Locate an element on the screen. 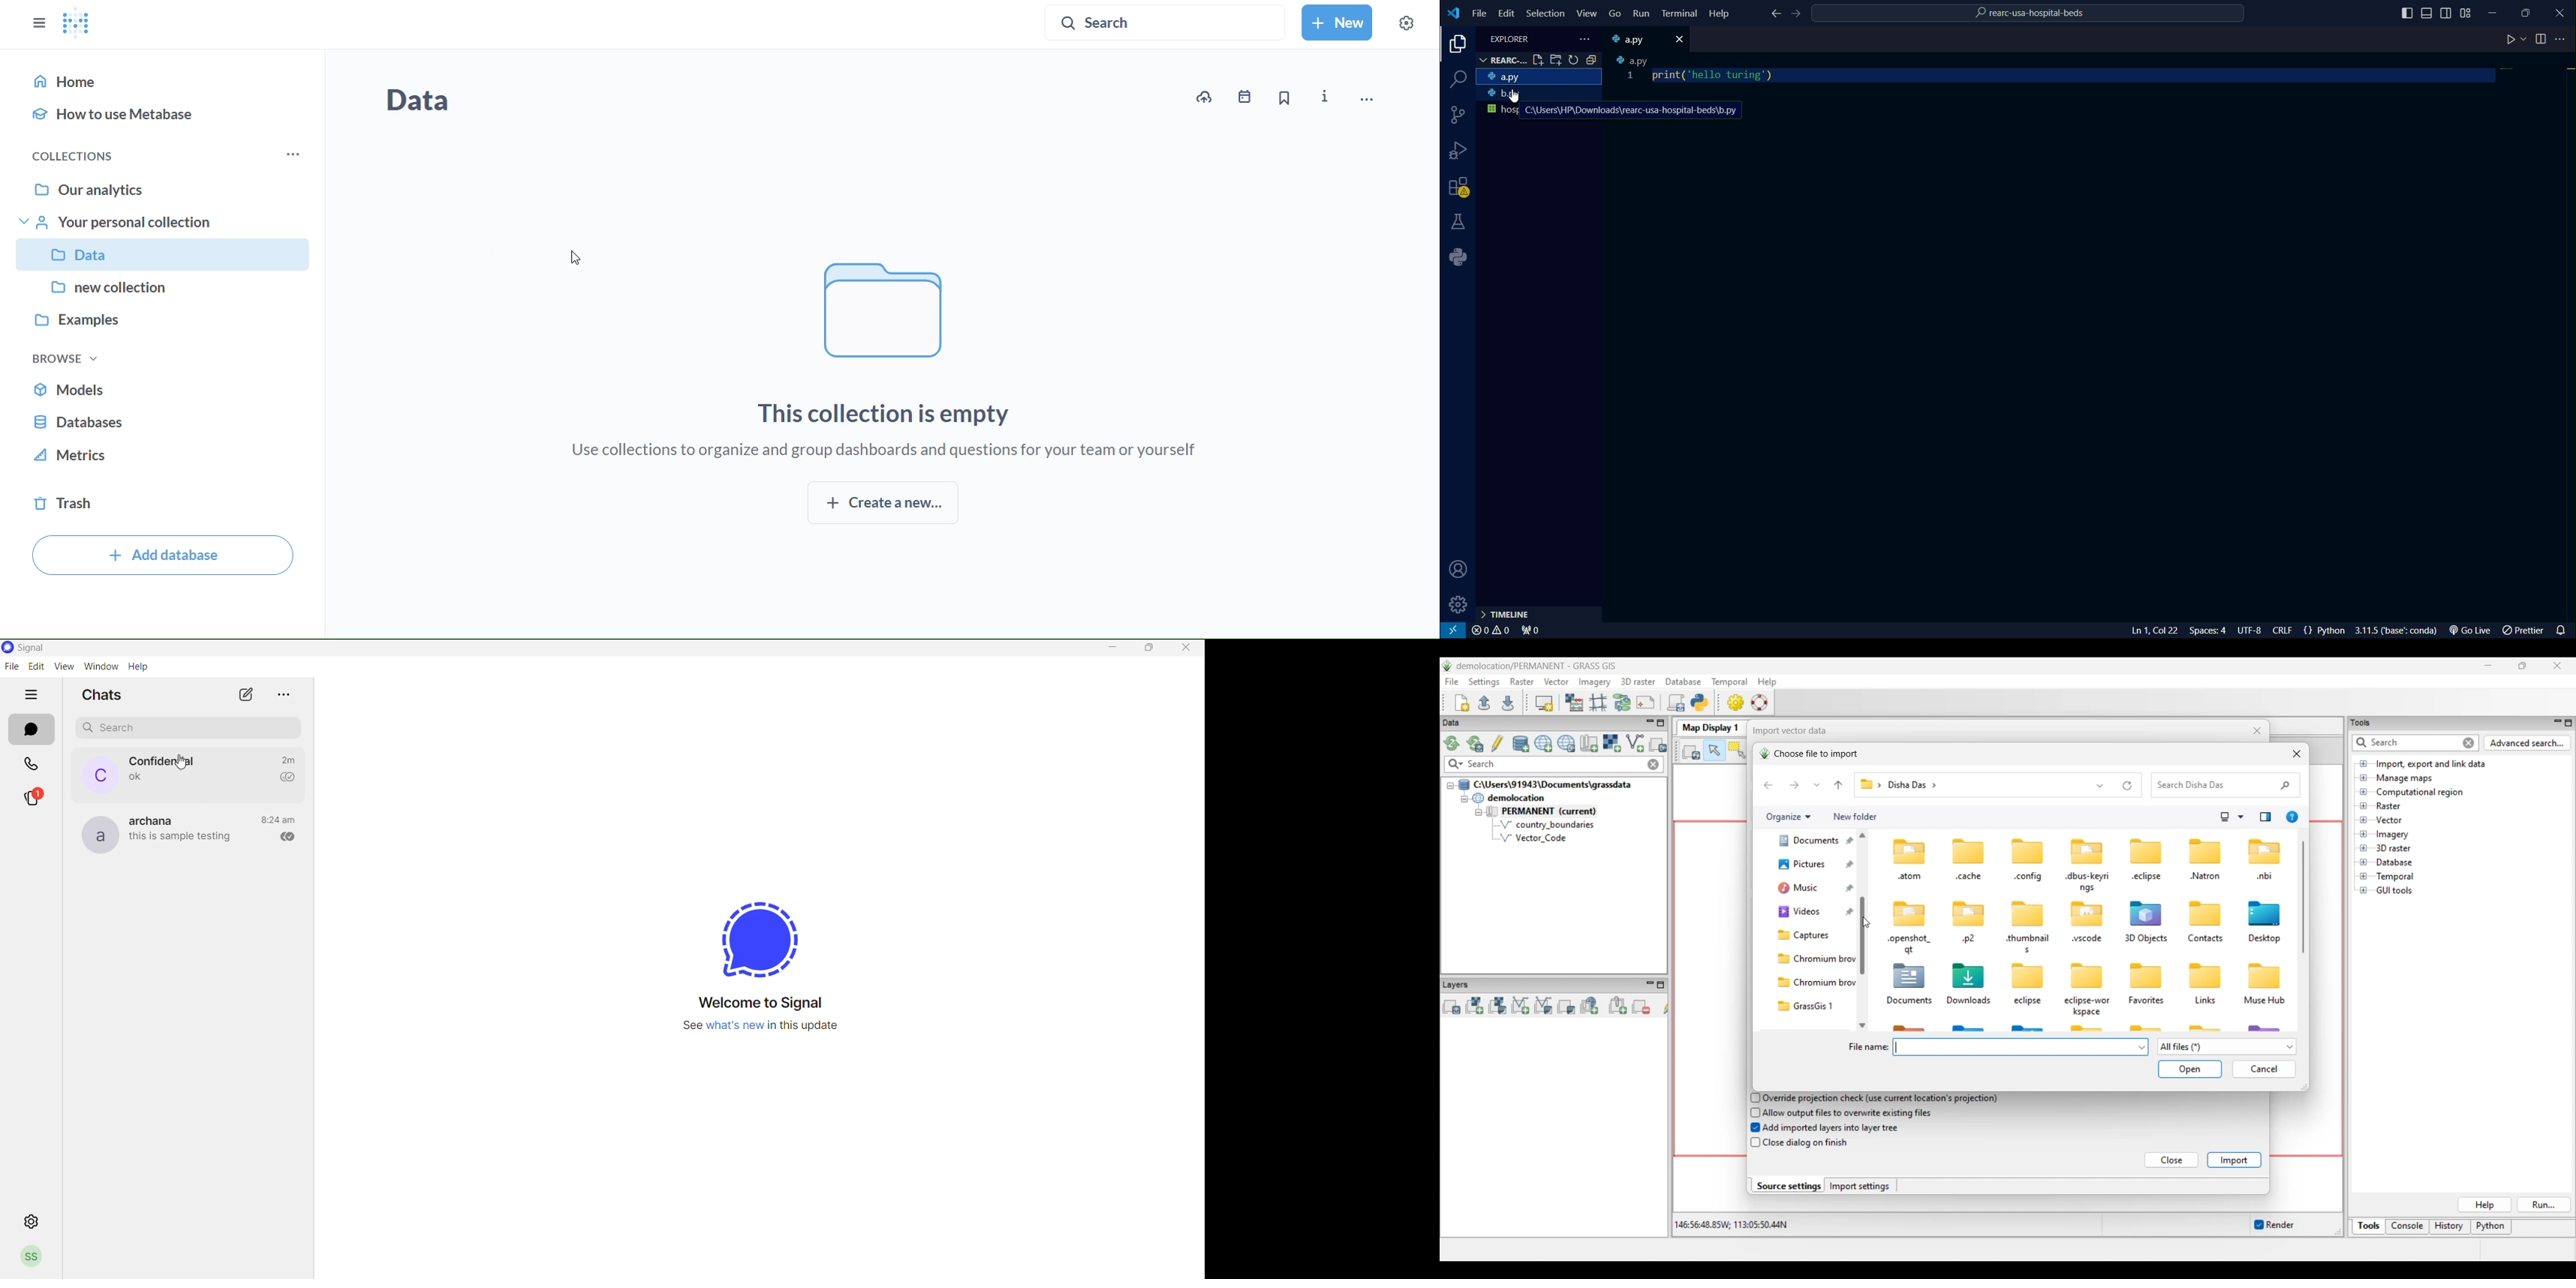 Image resolution: width=2576 pixels, height=1288 pixels. profile is located at coordinates (31, 1257).